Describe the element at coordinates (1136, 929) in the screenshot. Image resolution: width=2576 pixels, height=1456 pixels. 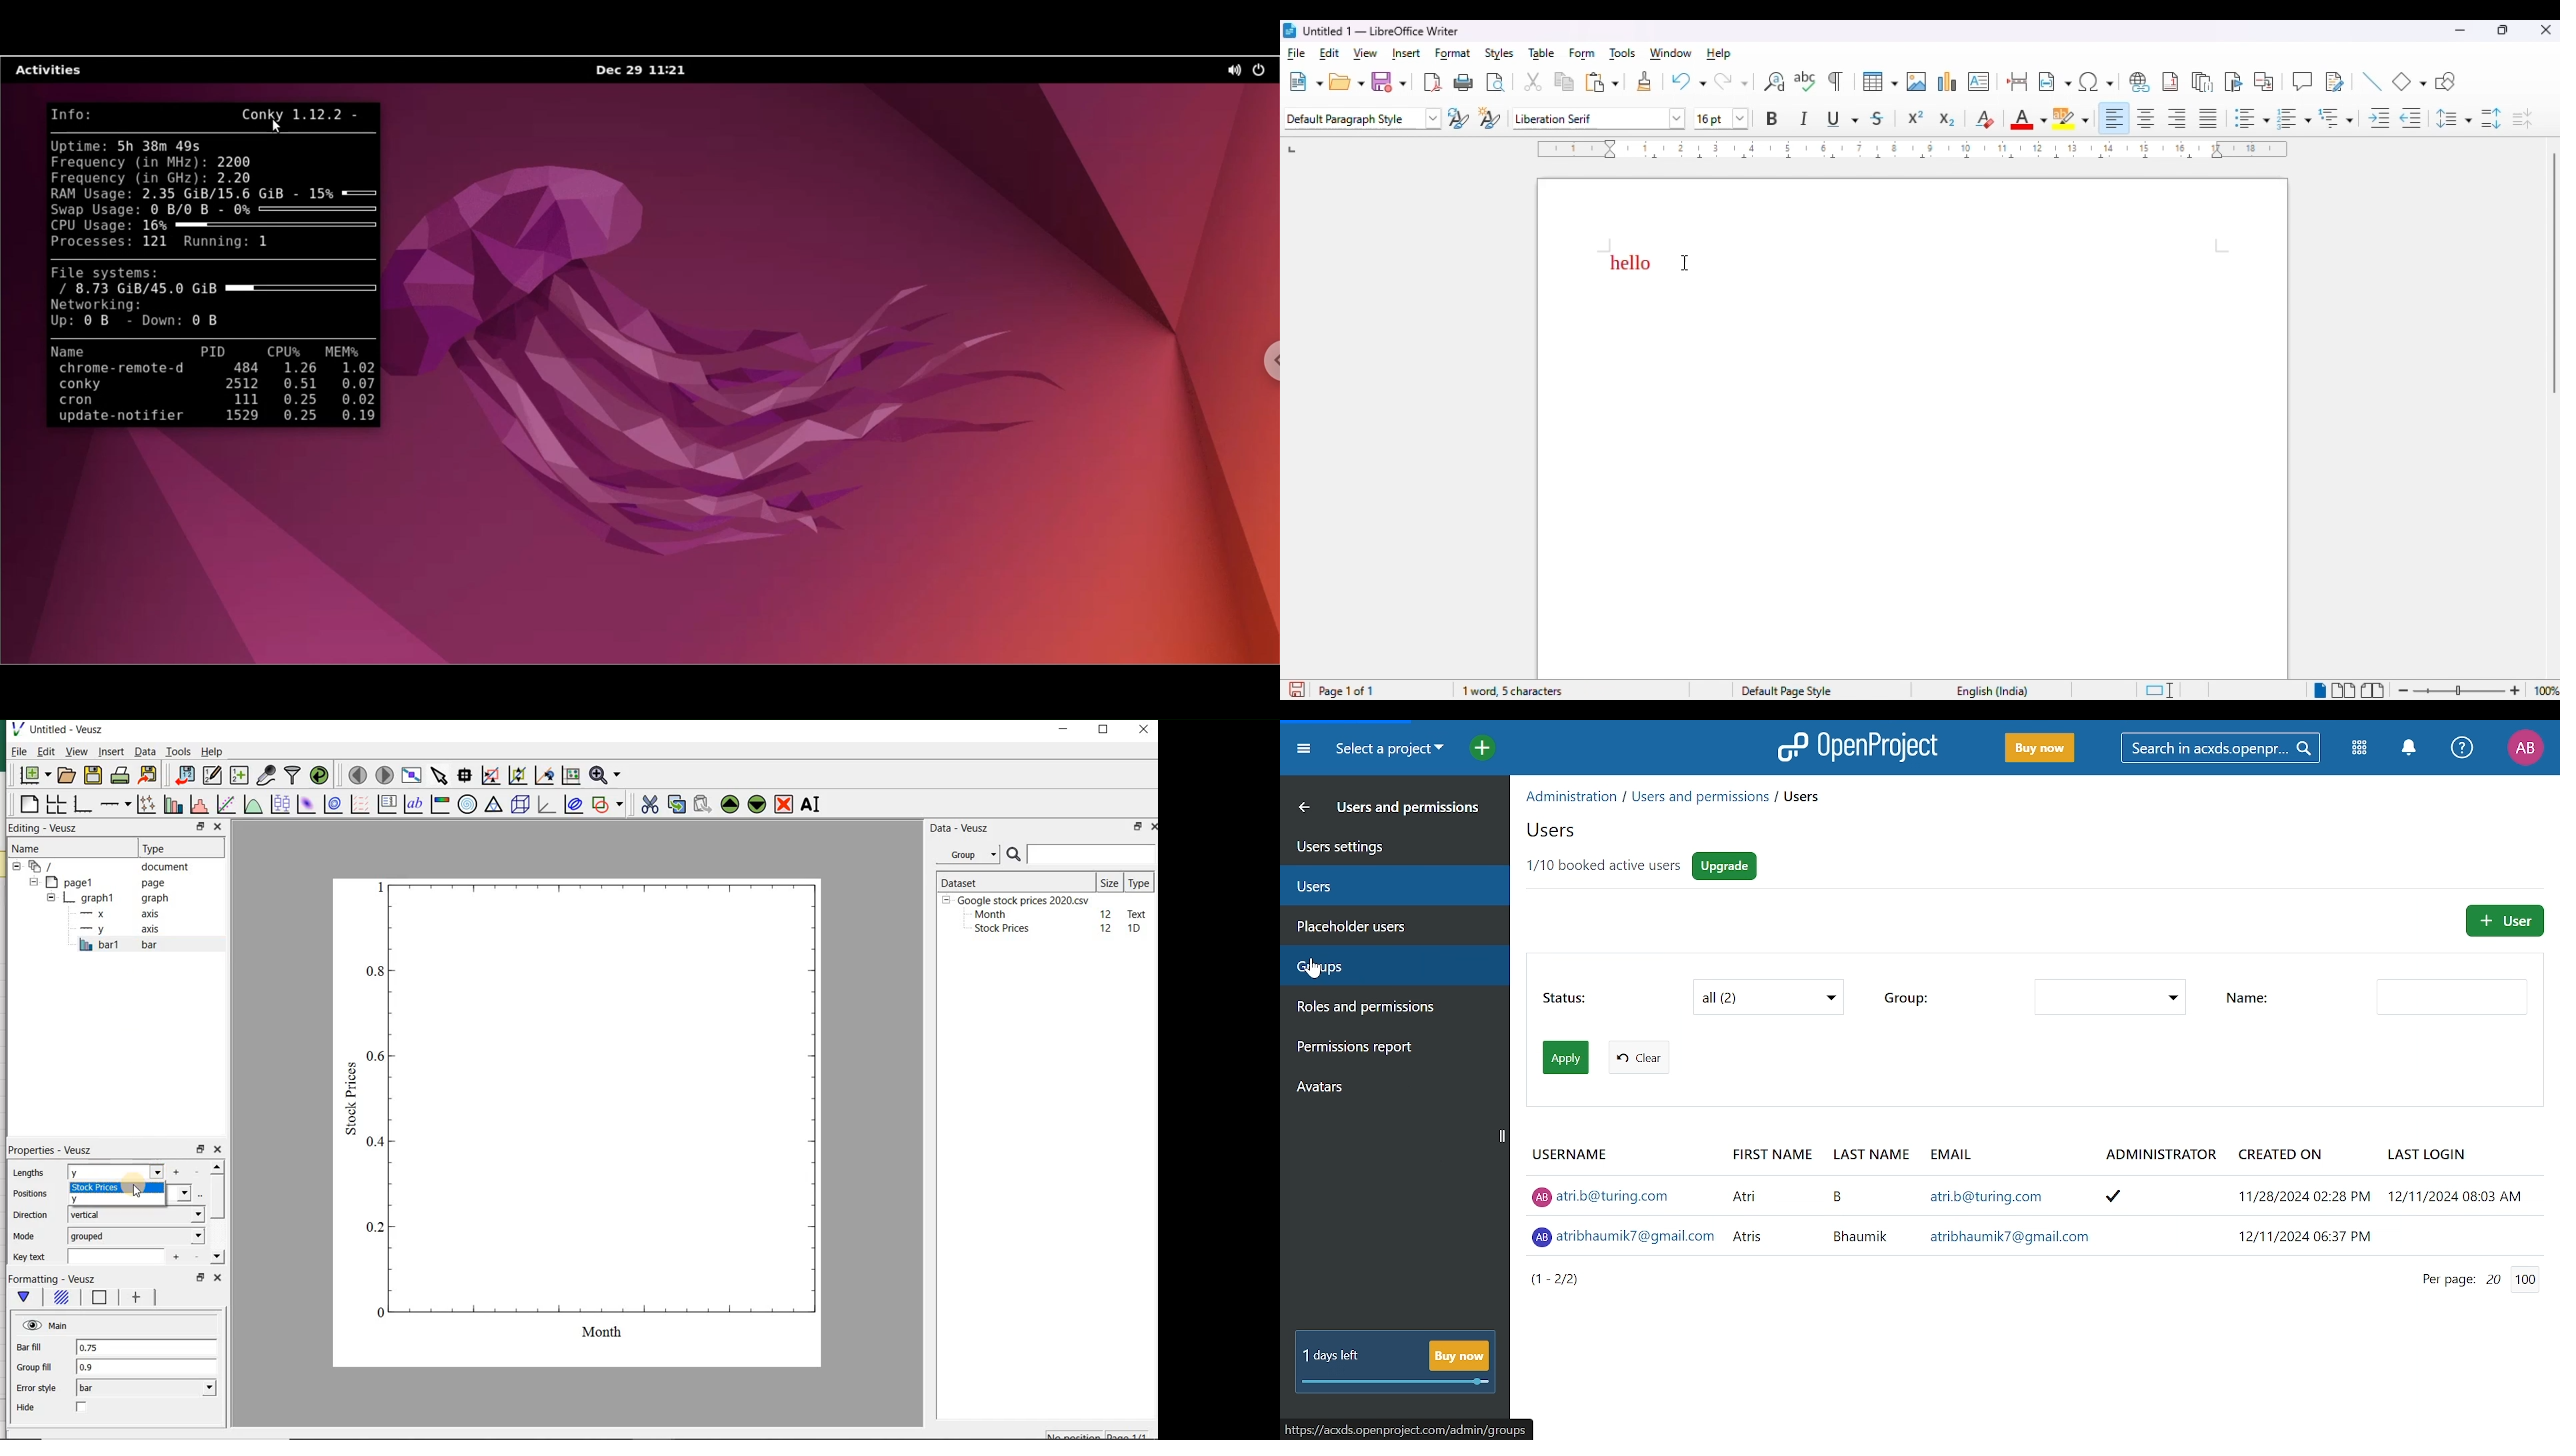
I see `1D` at that location.